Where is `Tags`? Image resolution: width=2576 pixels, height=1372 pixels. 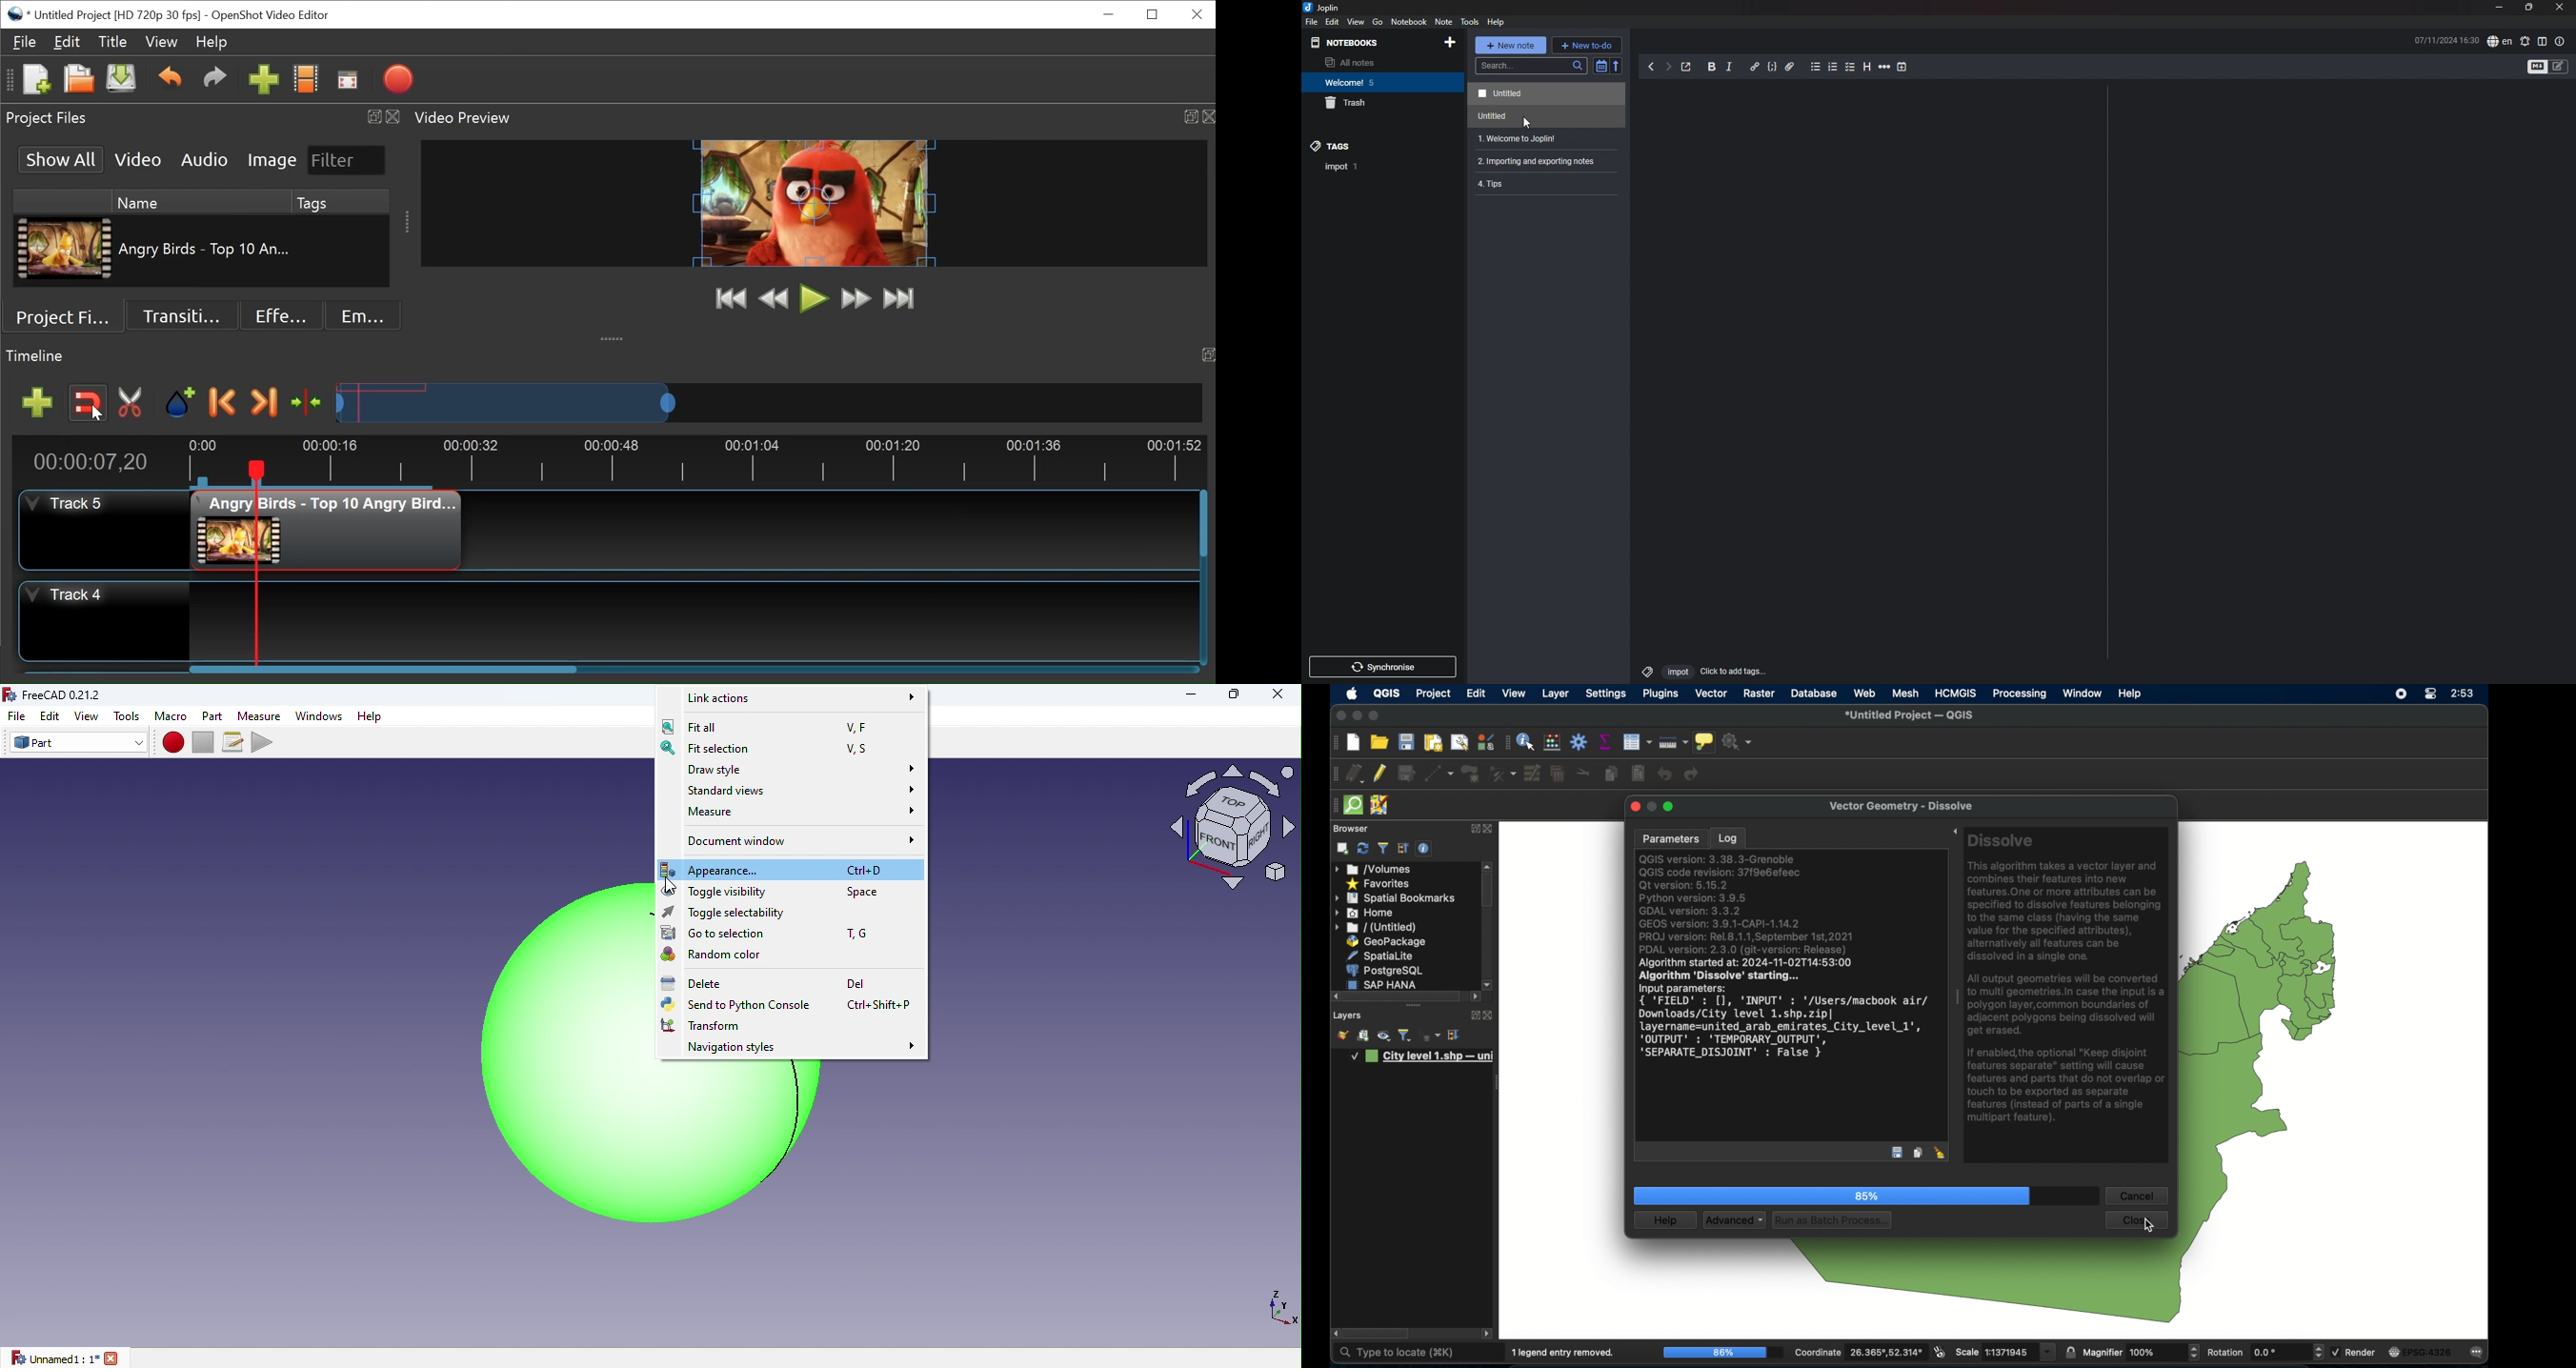
Tags is located at coordinates (340, 201).